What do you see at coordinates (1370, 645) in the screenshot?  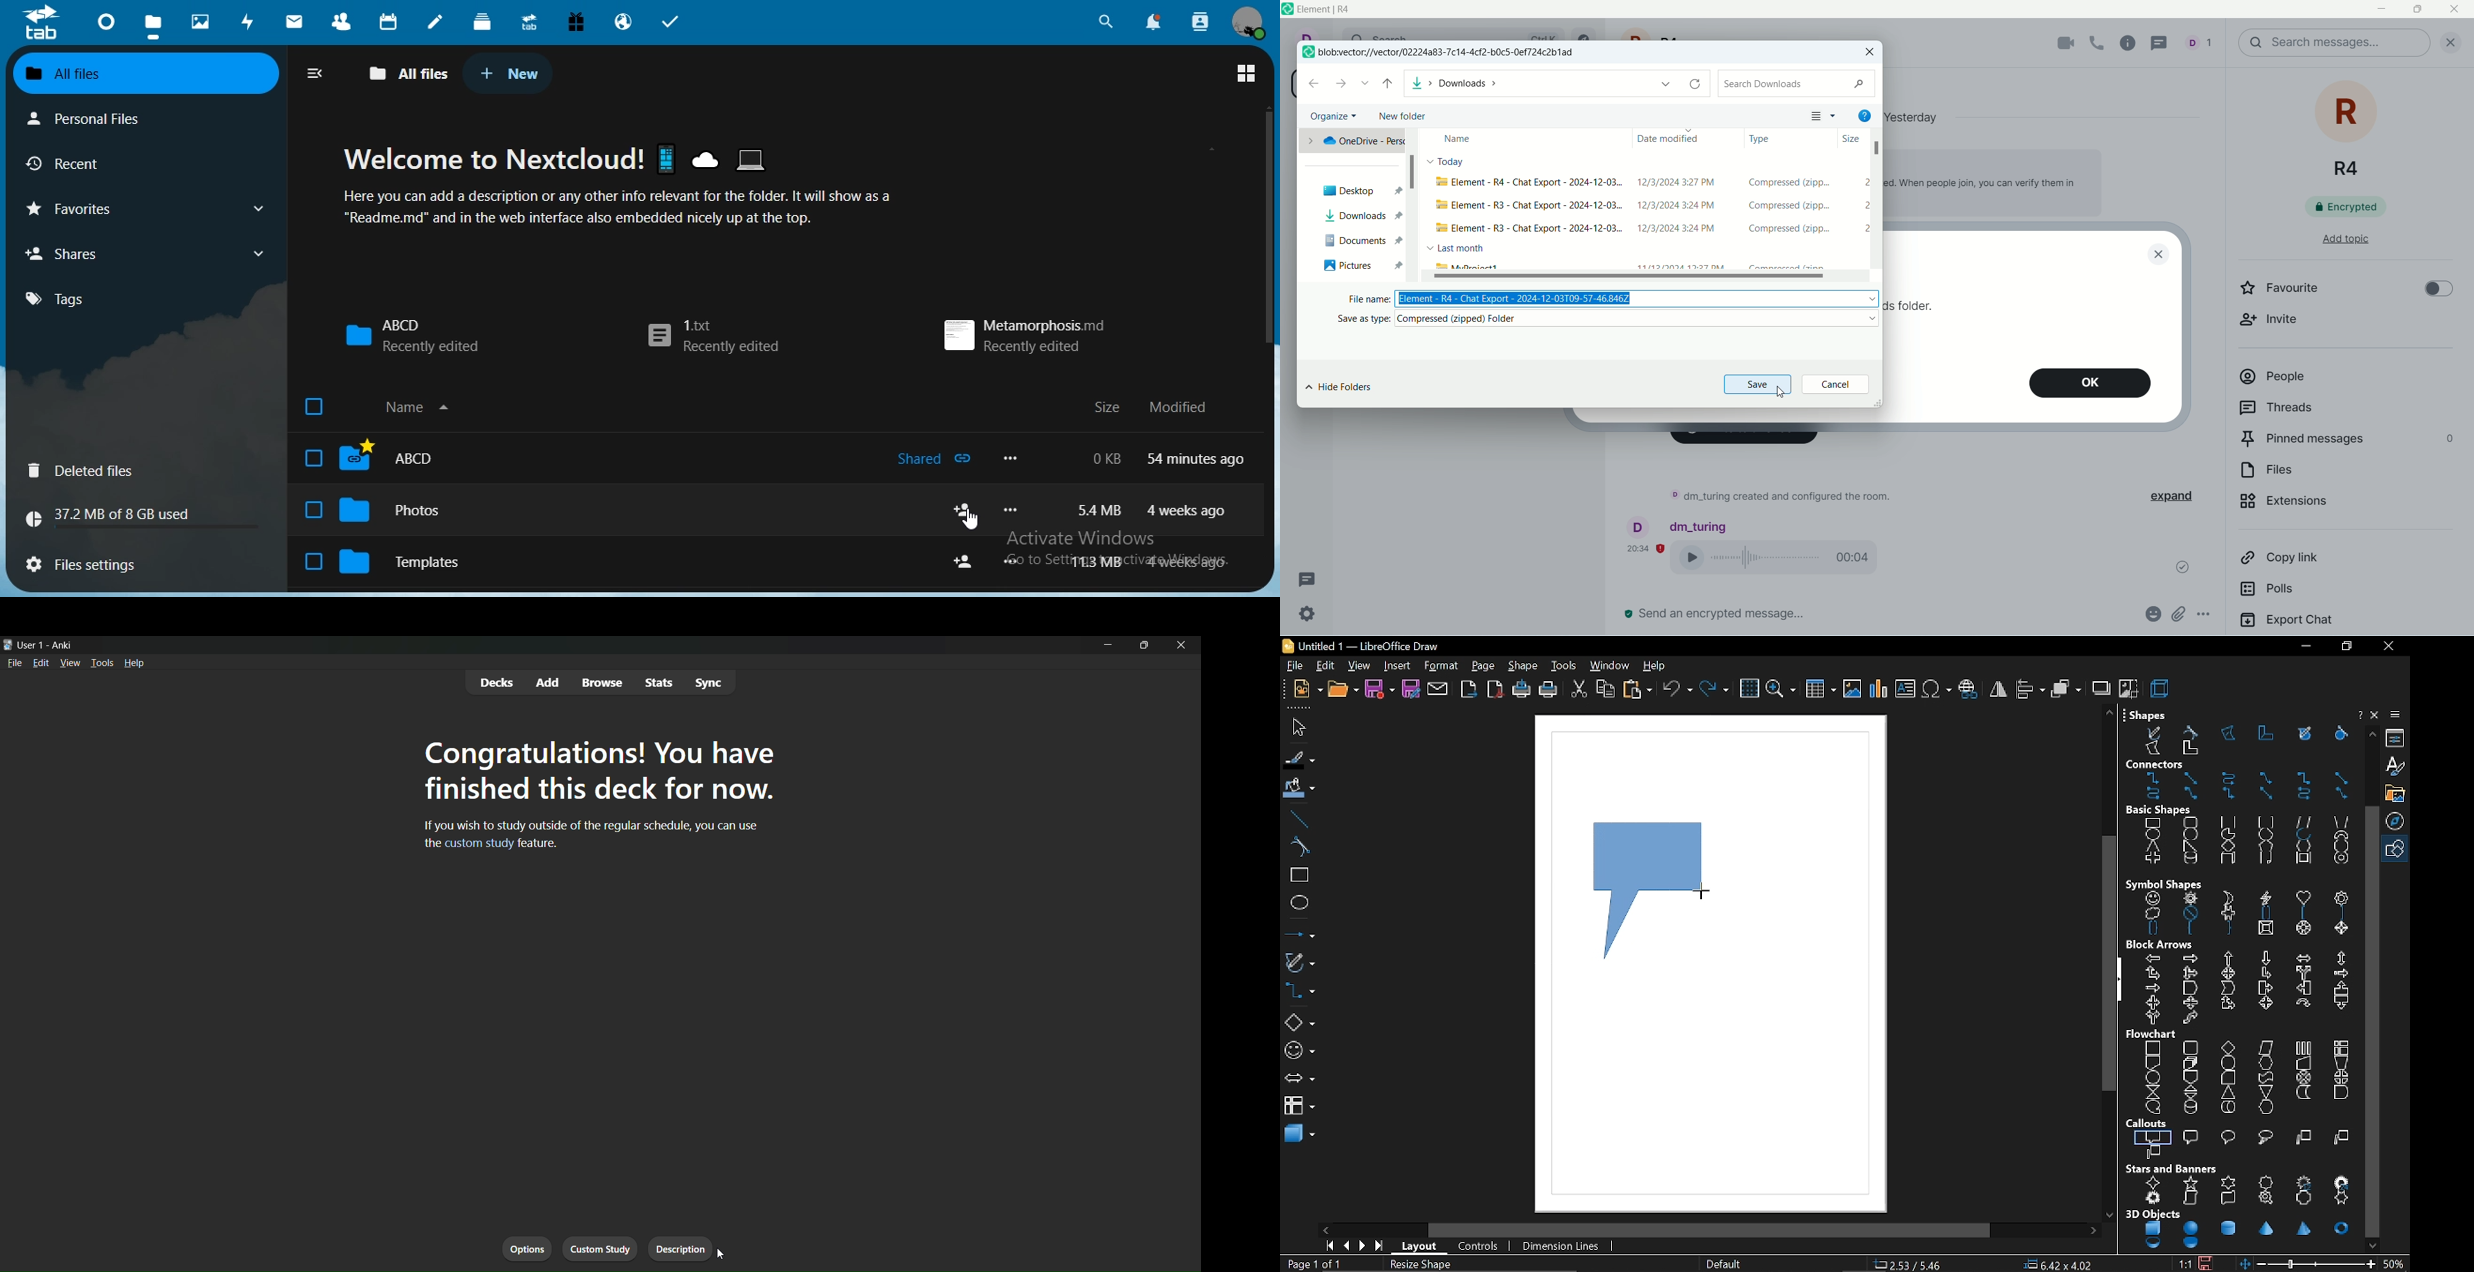 I see `current window` at bounding box center [1370, 645].